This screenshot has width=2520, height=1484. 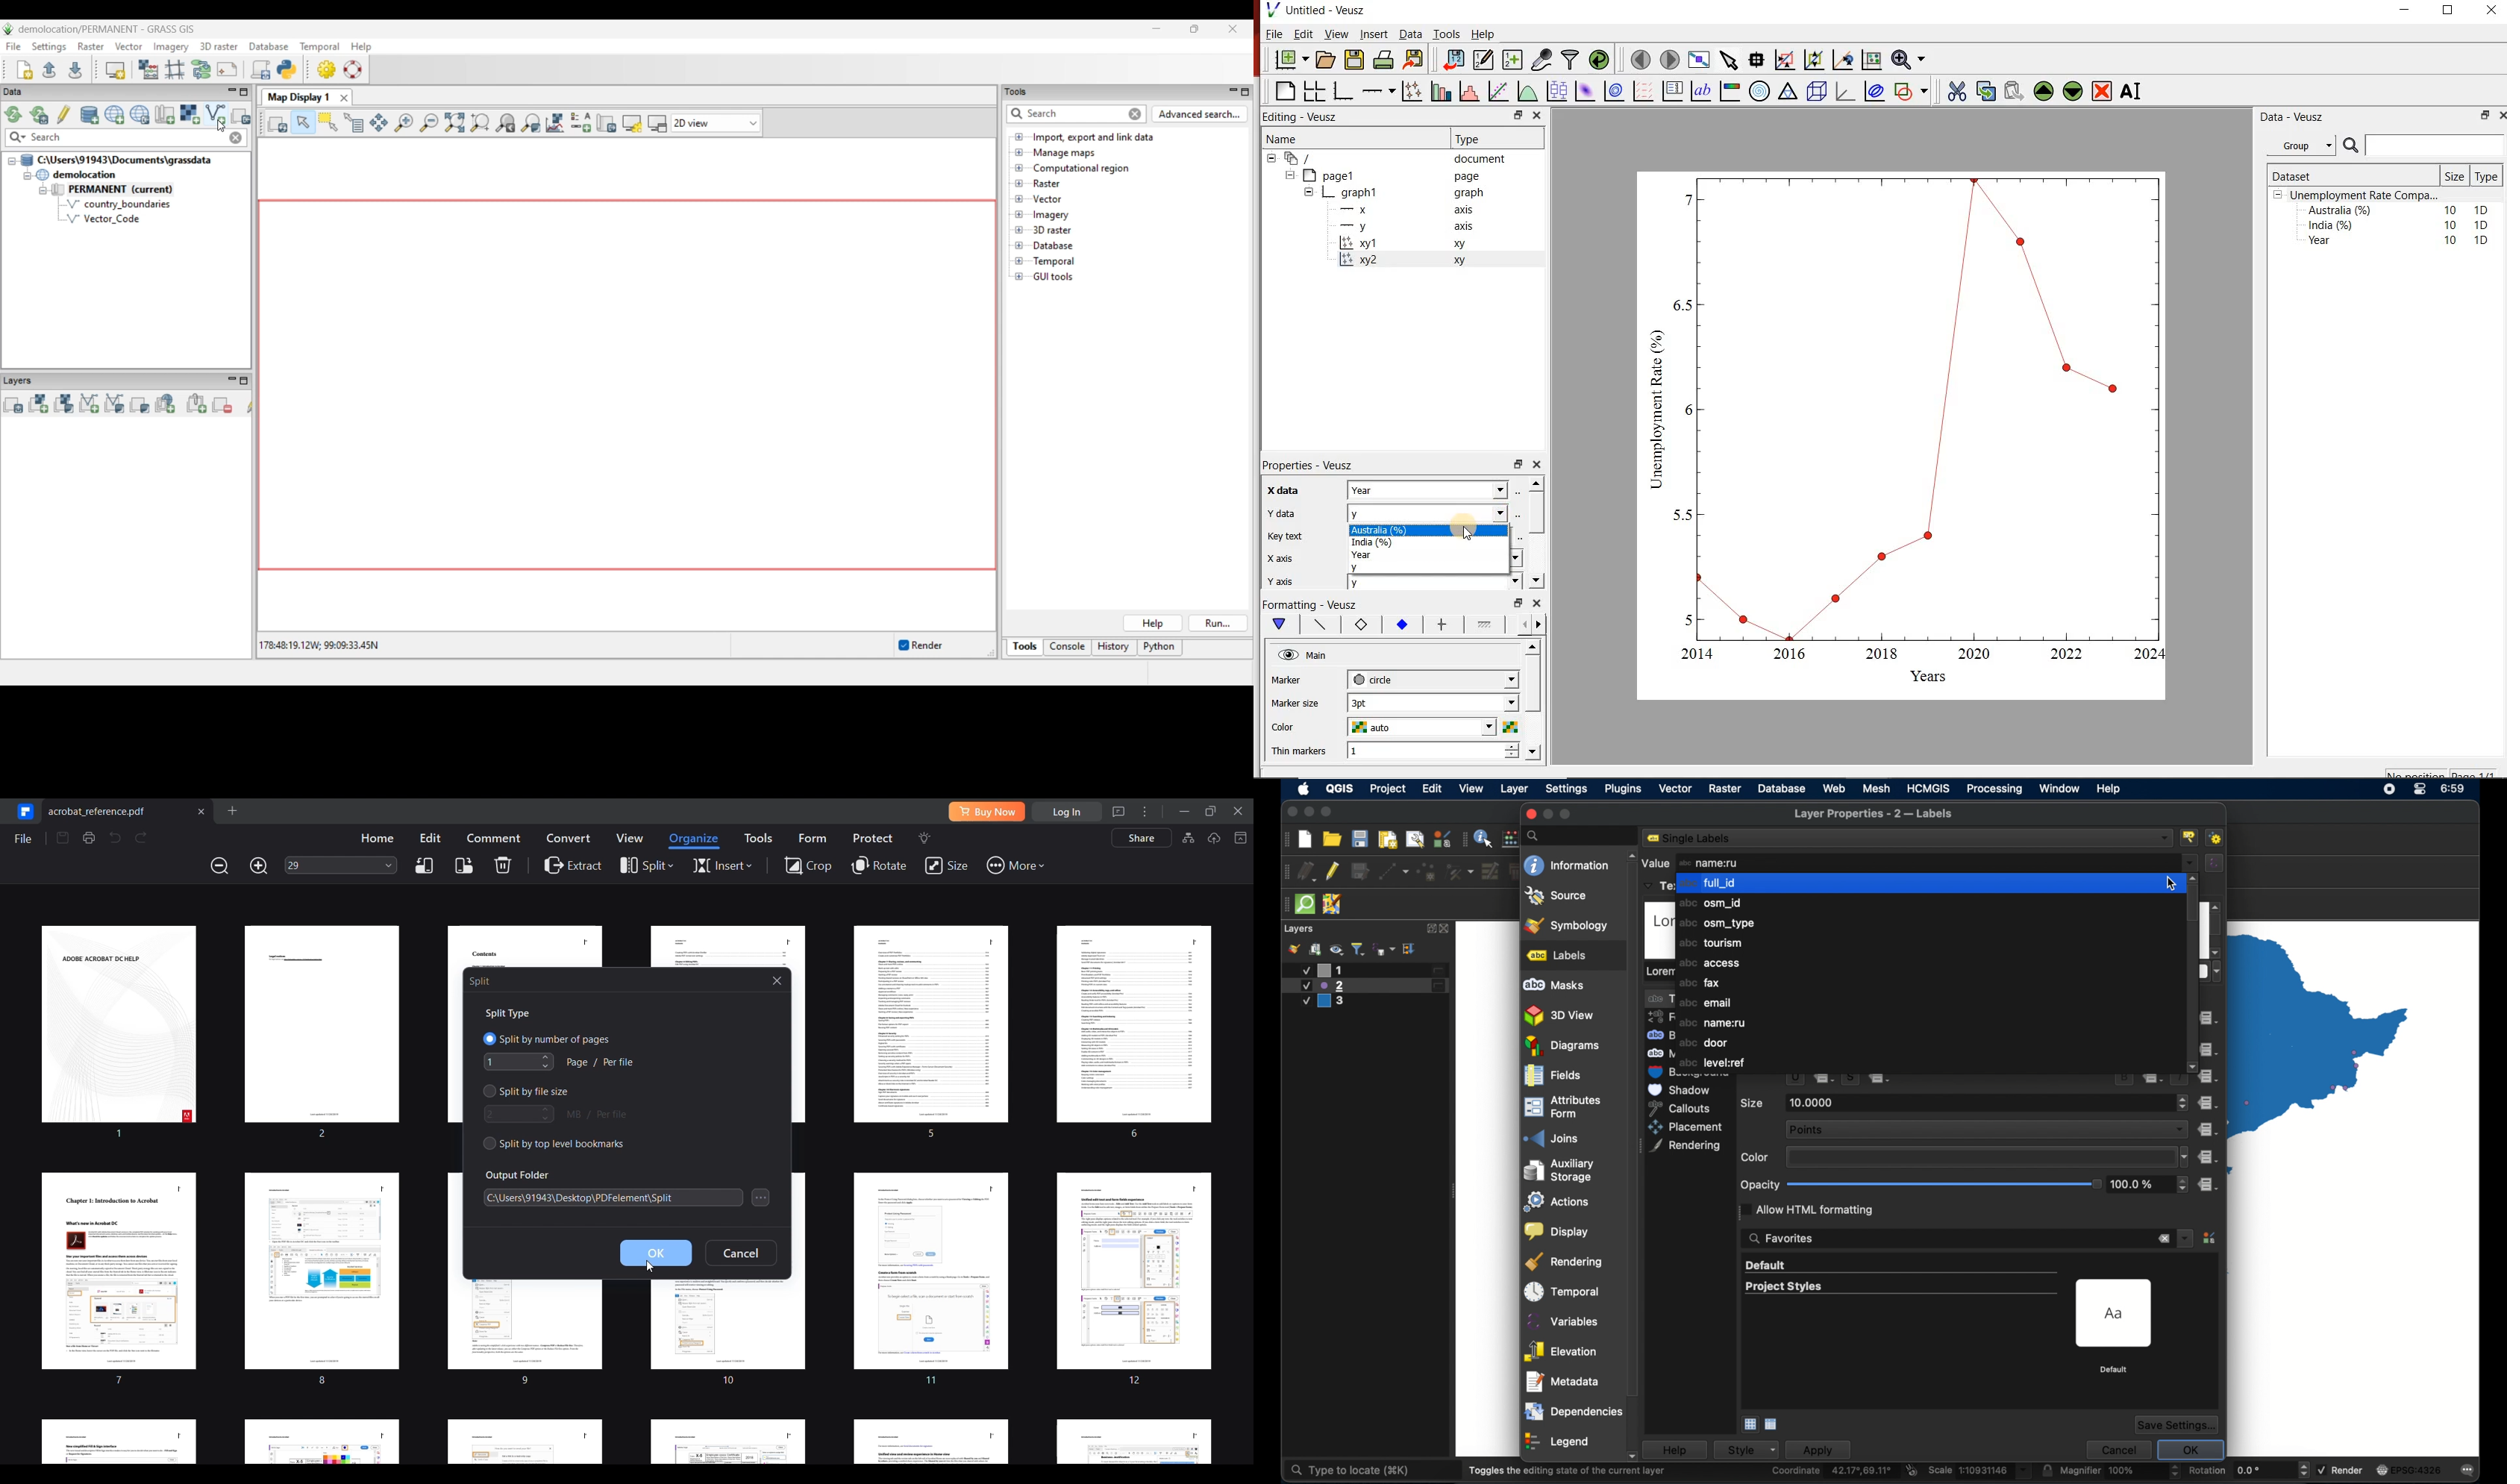 What do you see at coordinates (1760, 92) in the screenshot?
I see `polar graph` at bounding box center [1760, 92].